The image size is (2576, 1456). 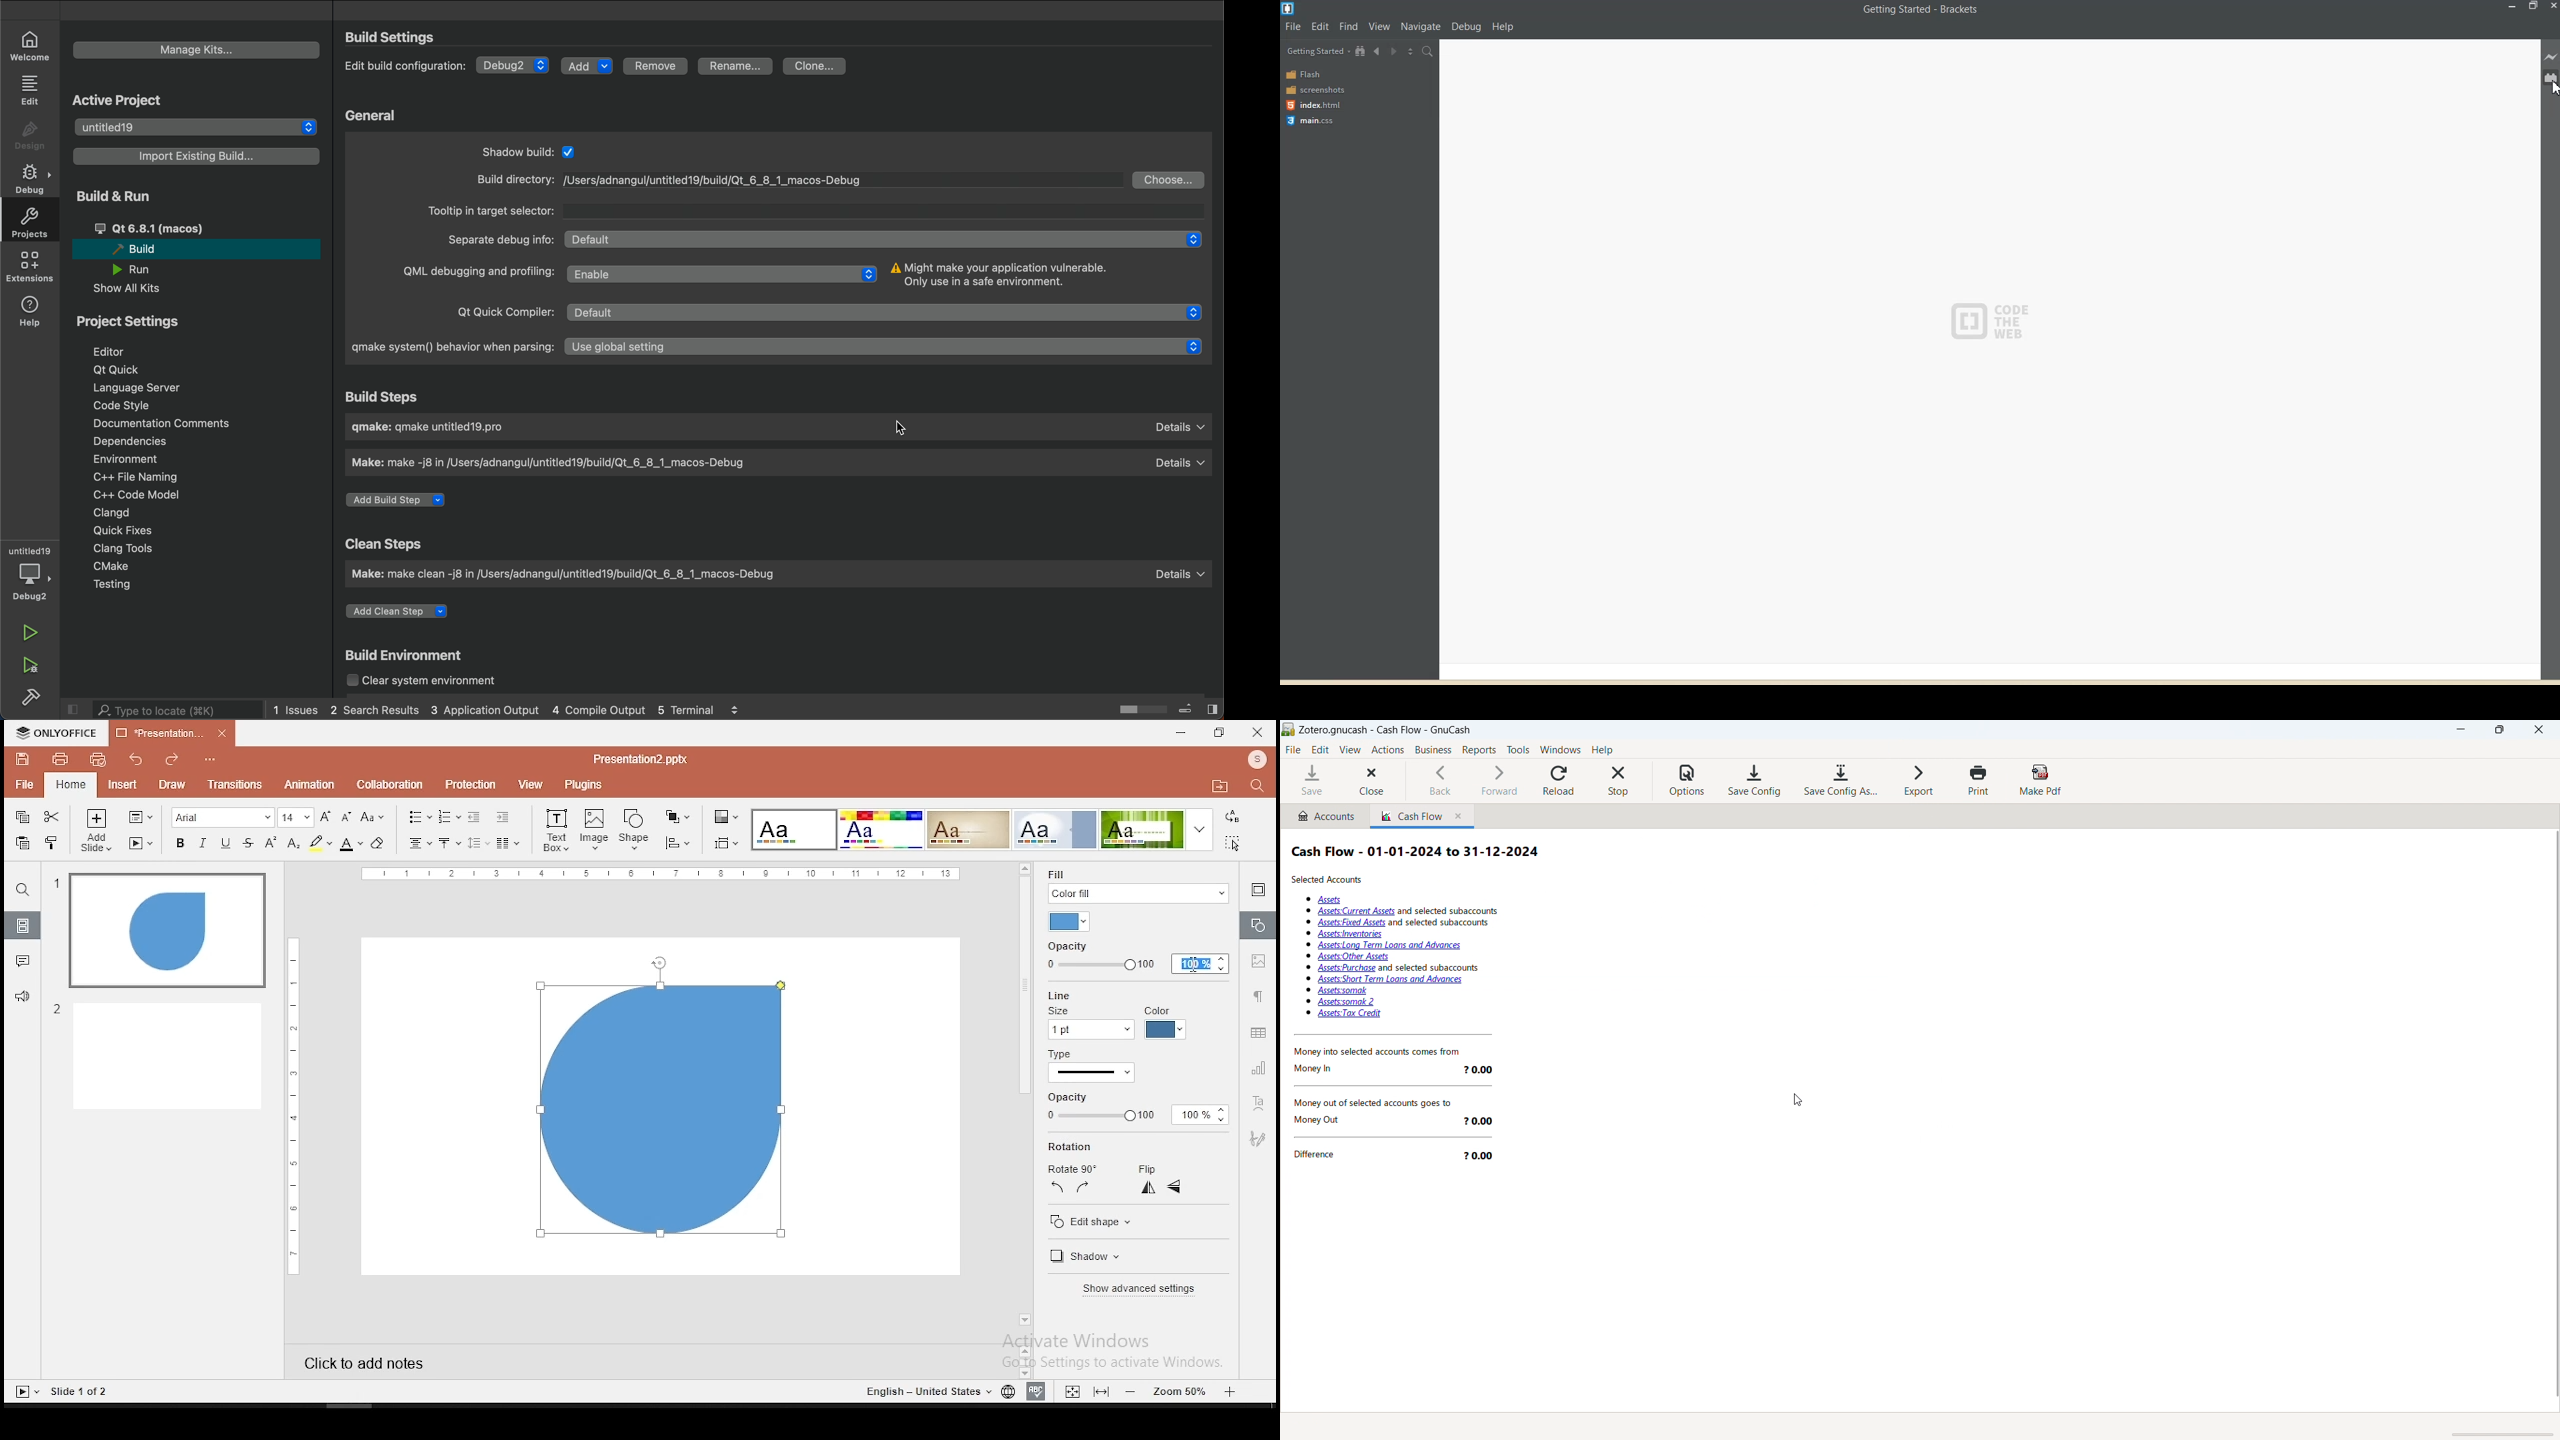 I want to click on transitions, so click(x=234, y=784).